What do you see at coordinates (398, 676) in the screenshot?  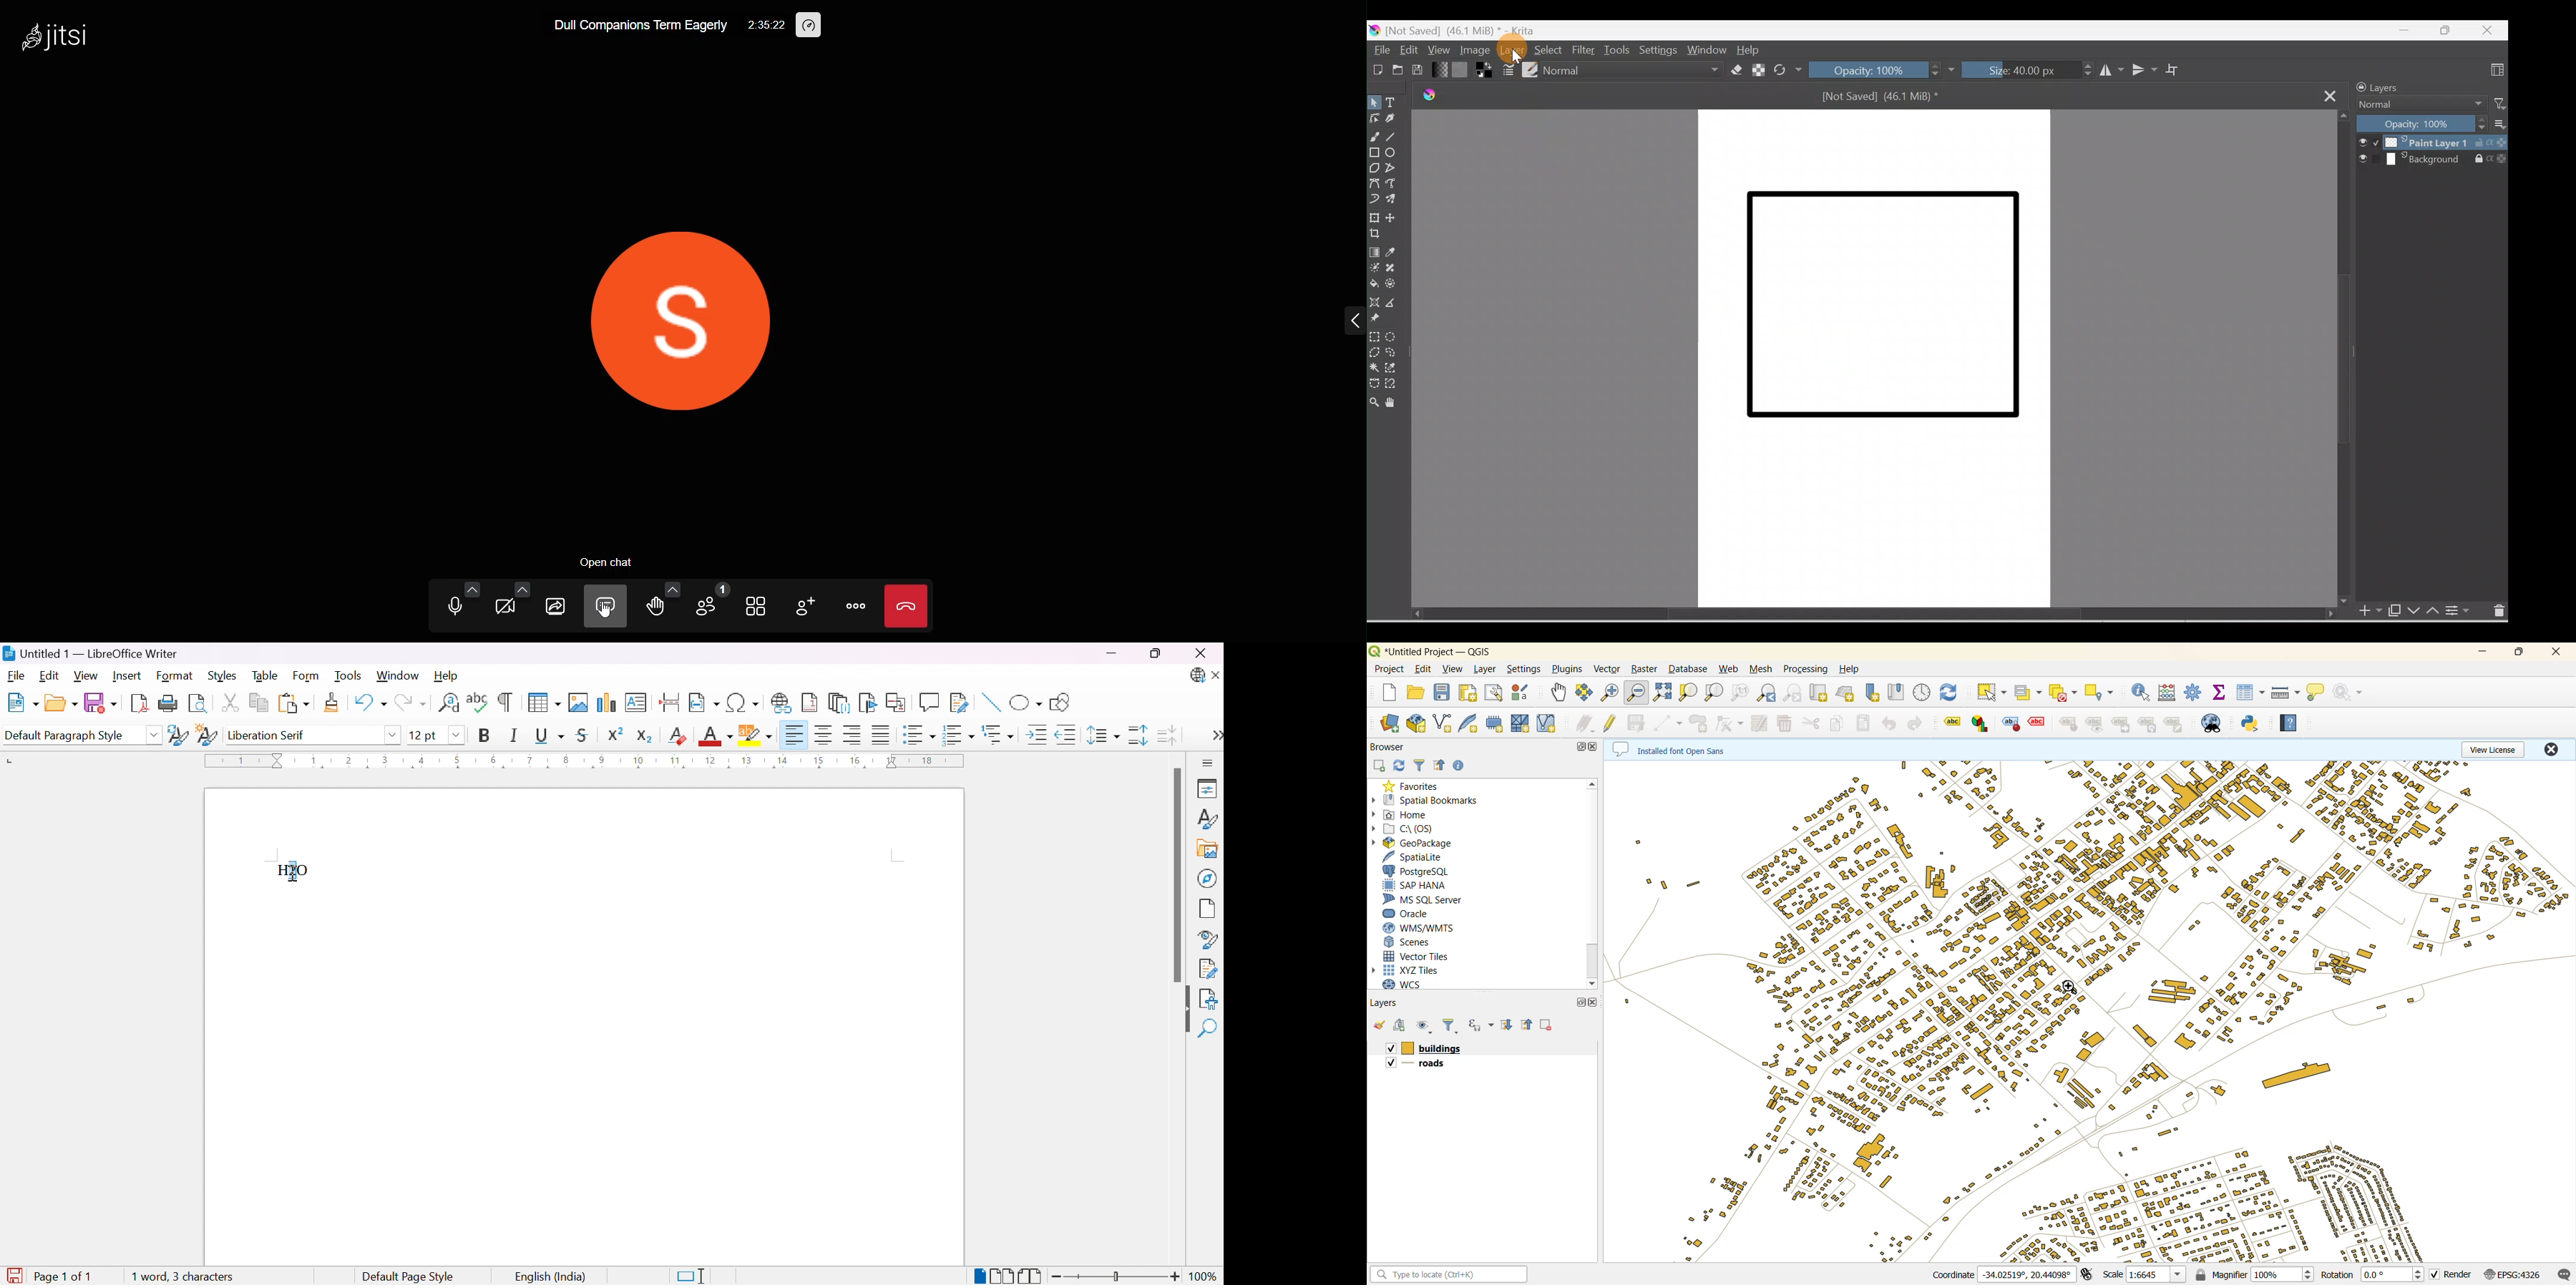 I see `Window` at bounding box center [398, 676].